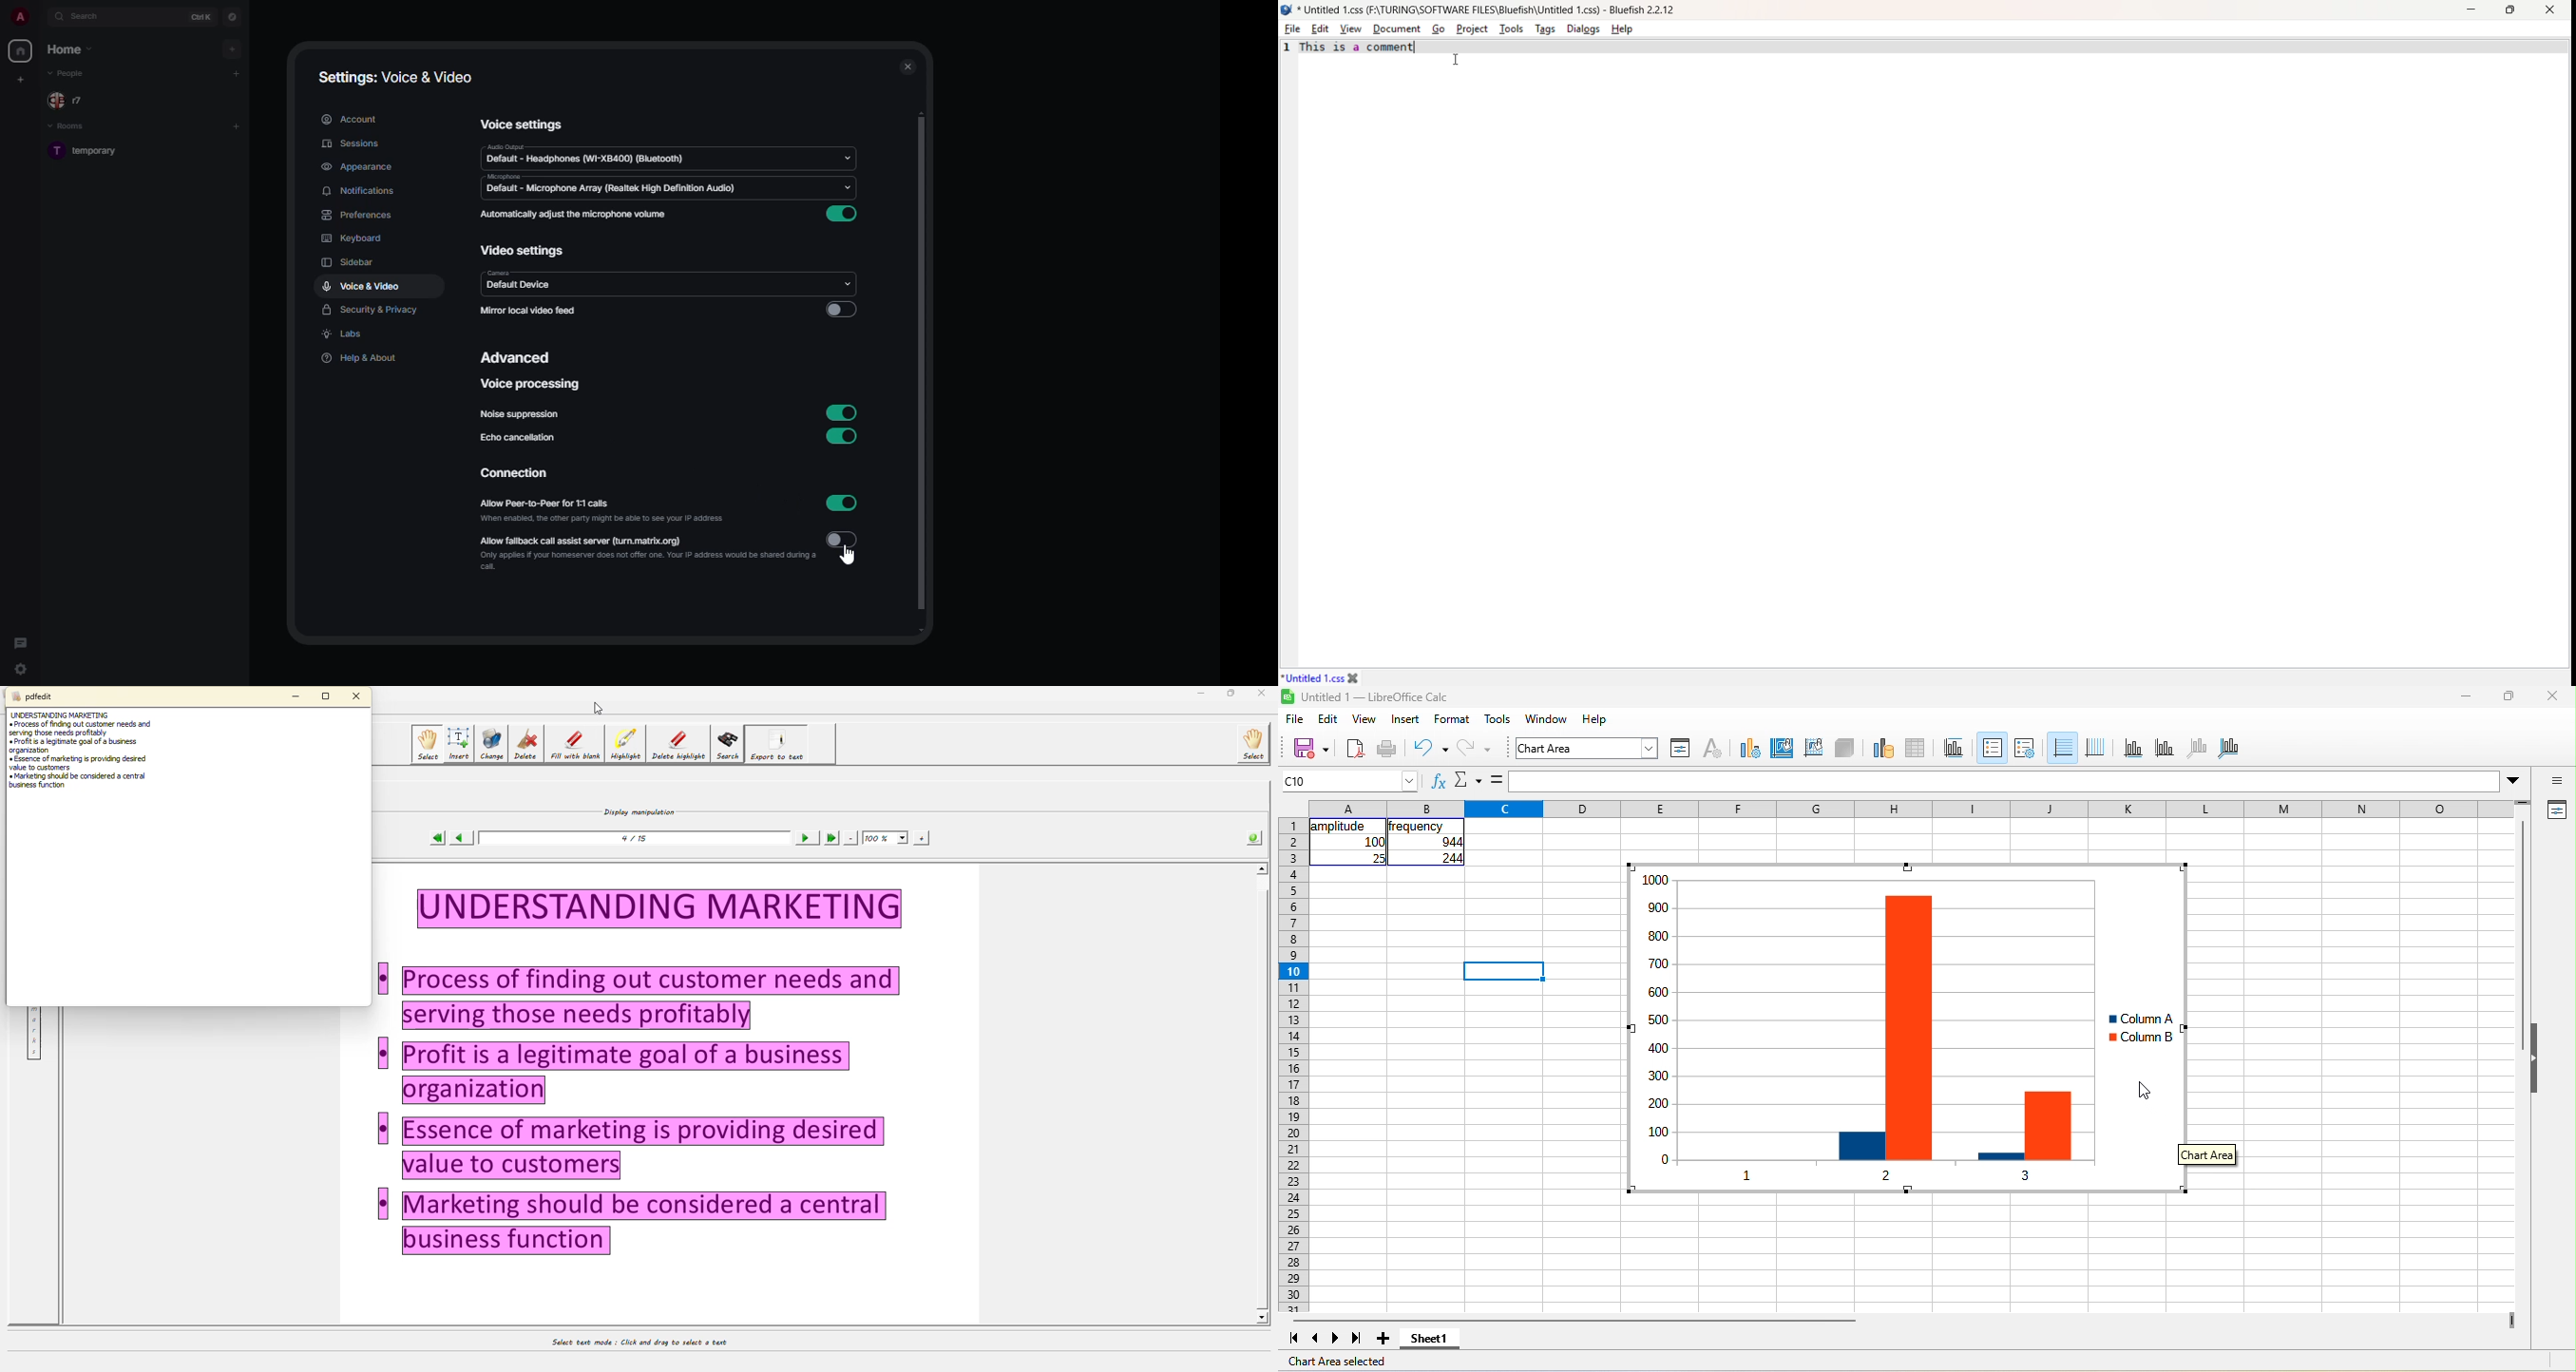 The height and width of the screenshot is (1372, 2576). I want to click on voice settings, so click(521, 123).